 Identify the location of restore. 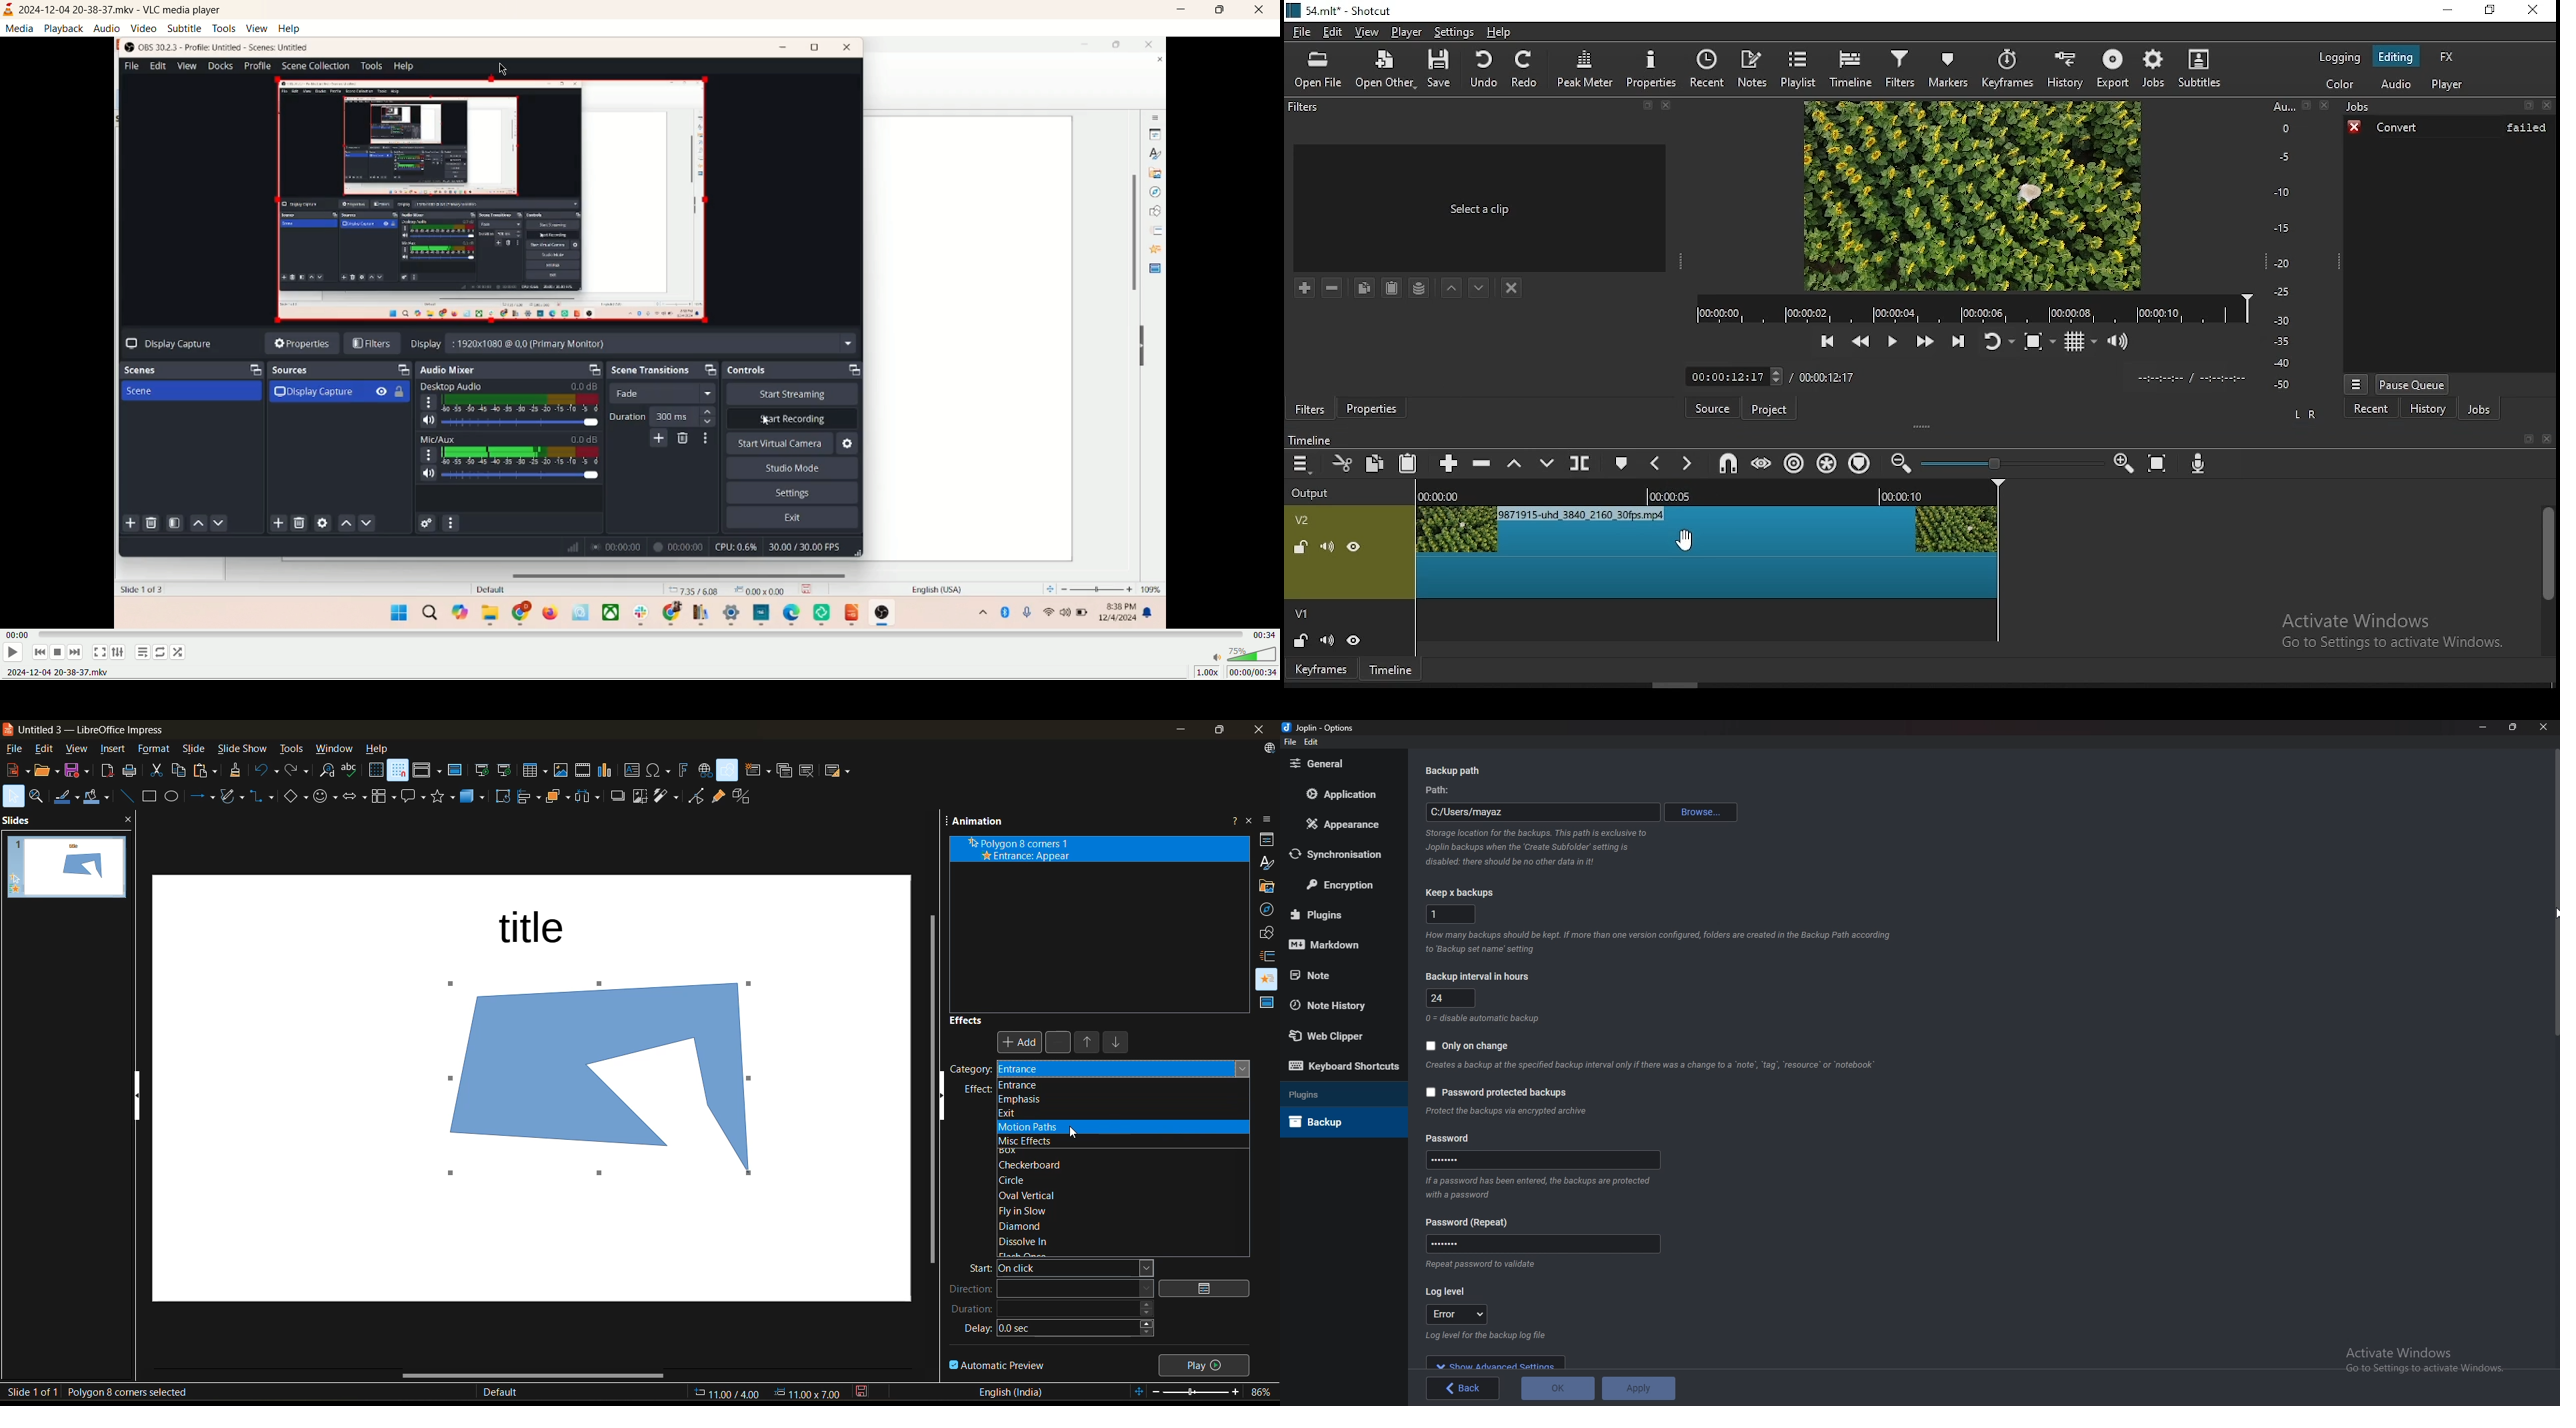
(2491, 10).